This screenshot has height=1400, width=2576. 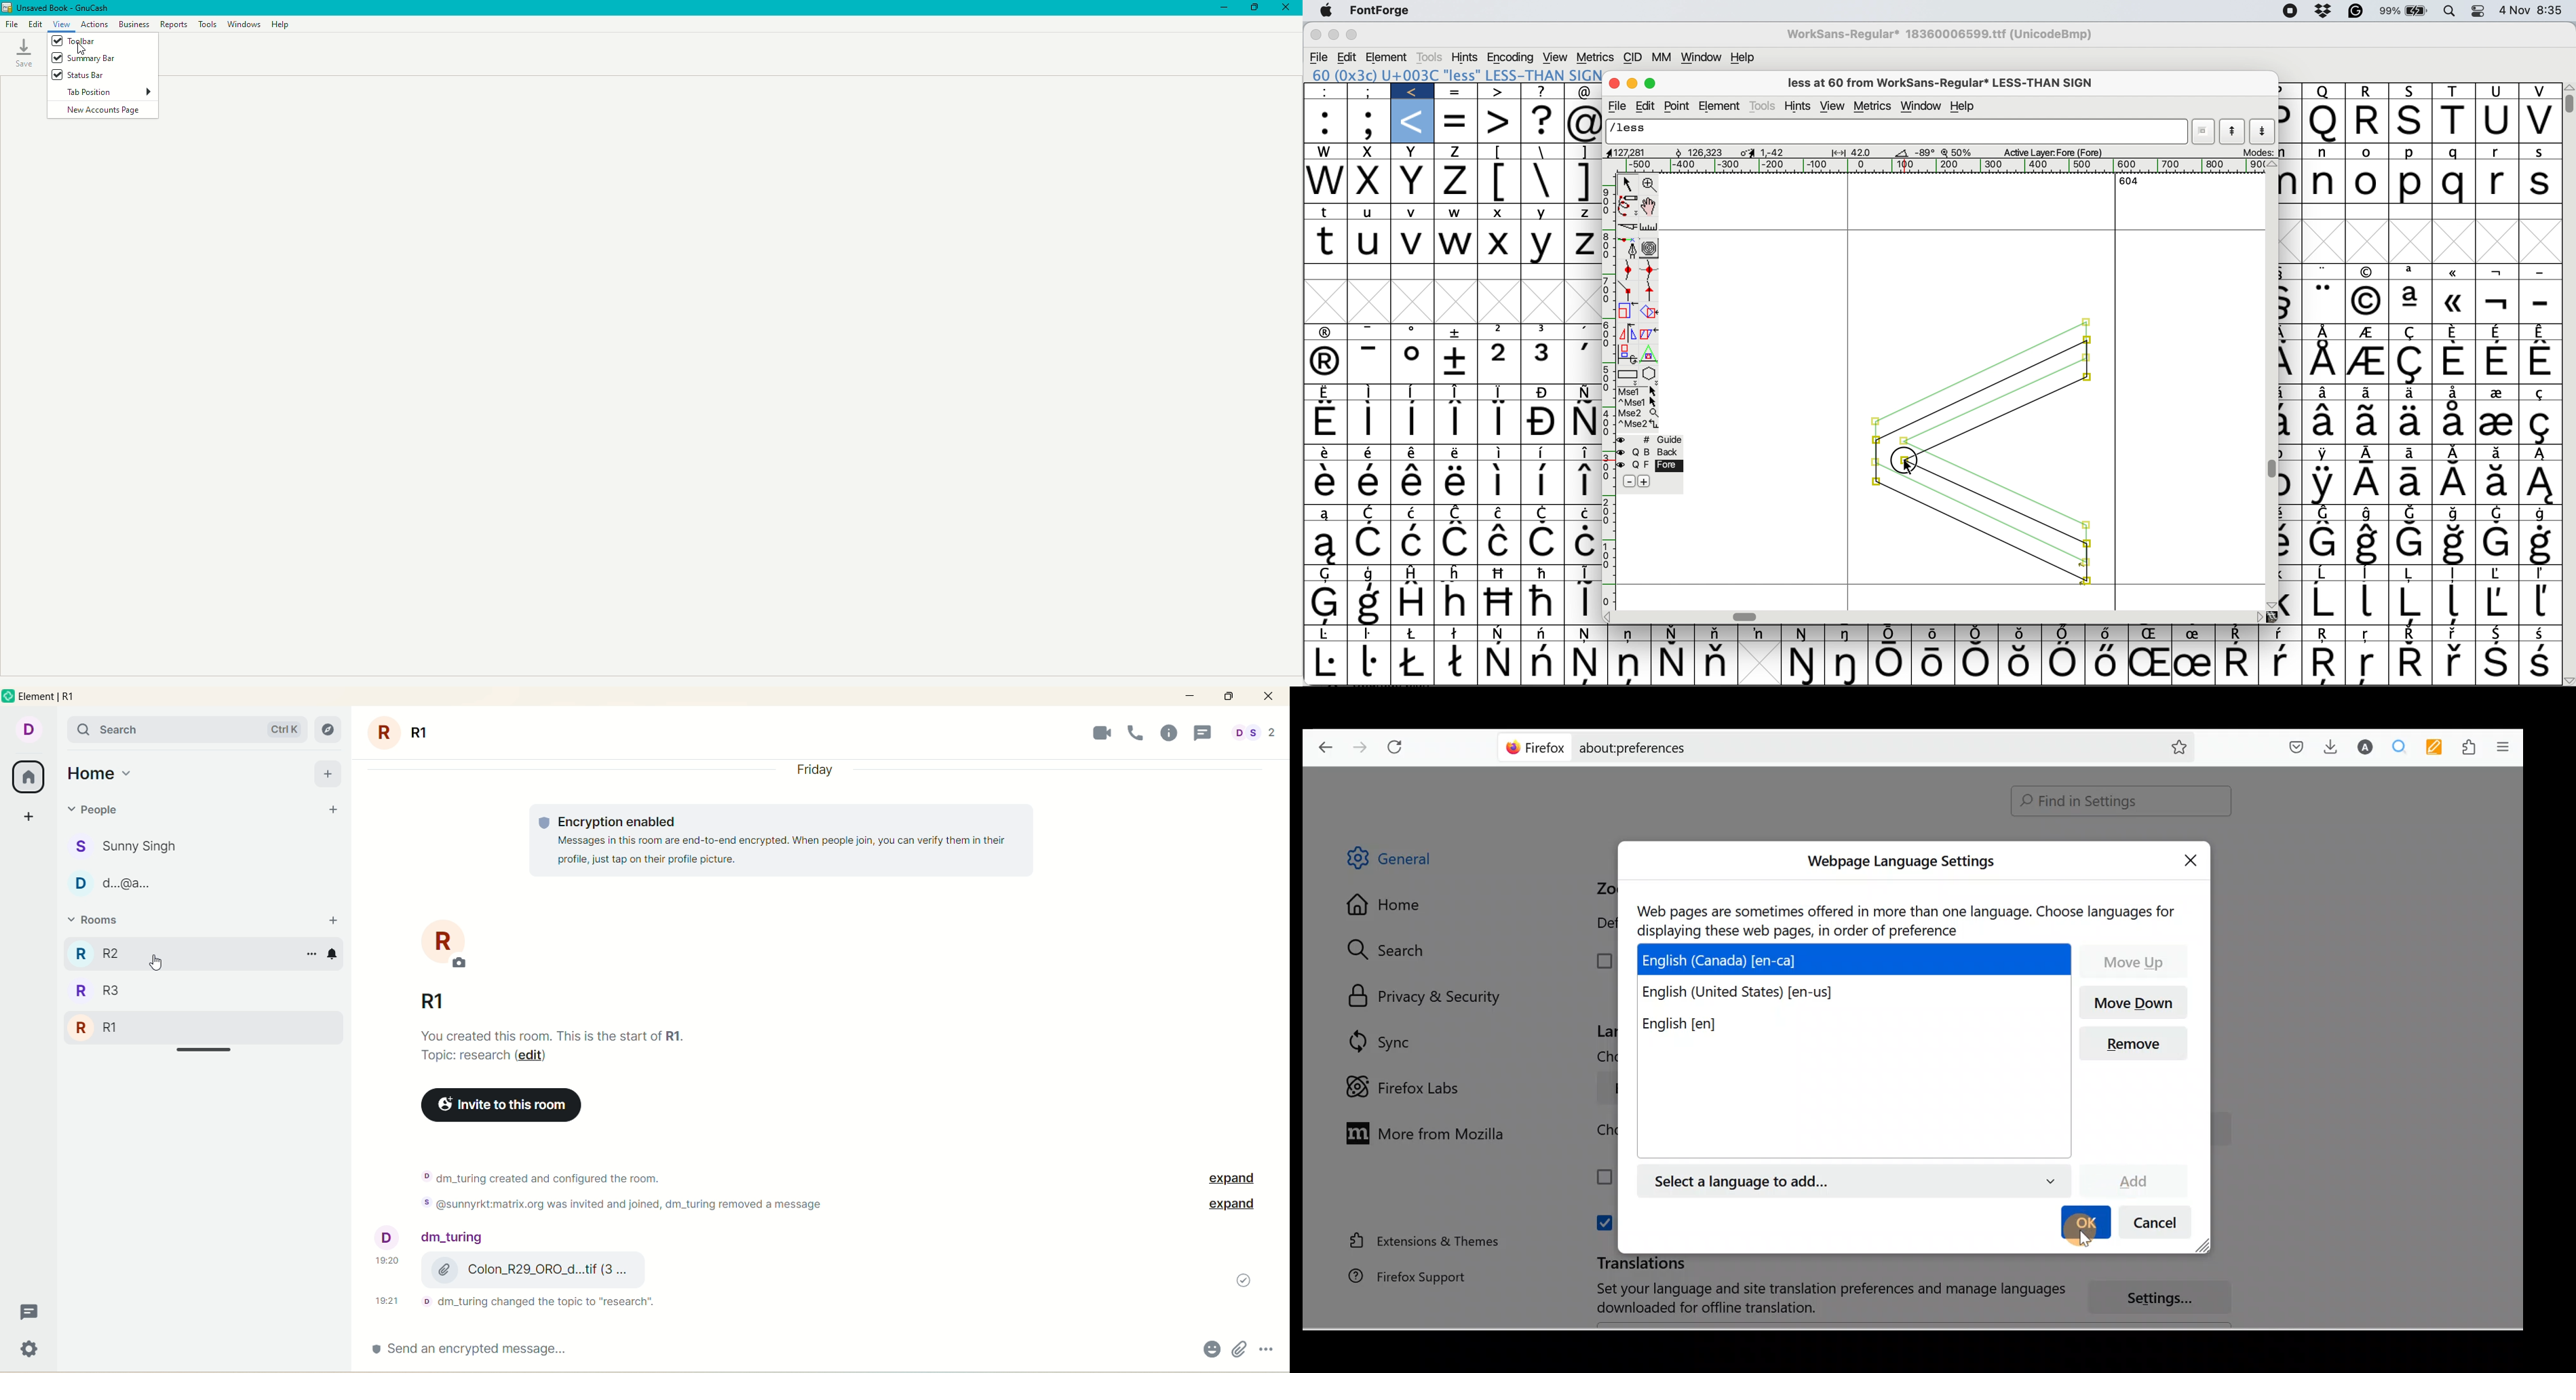 I want to click on More from Mozilla, so click(x=1421, y=1132).